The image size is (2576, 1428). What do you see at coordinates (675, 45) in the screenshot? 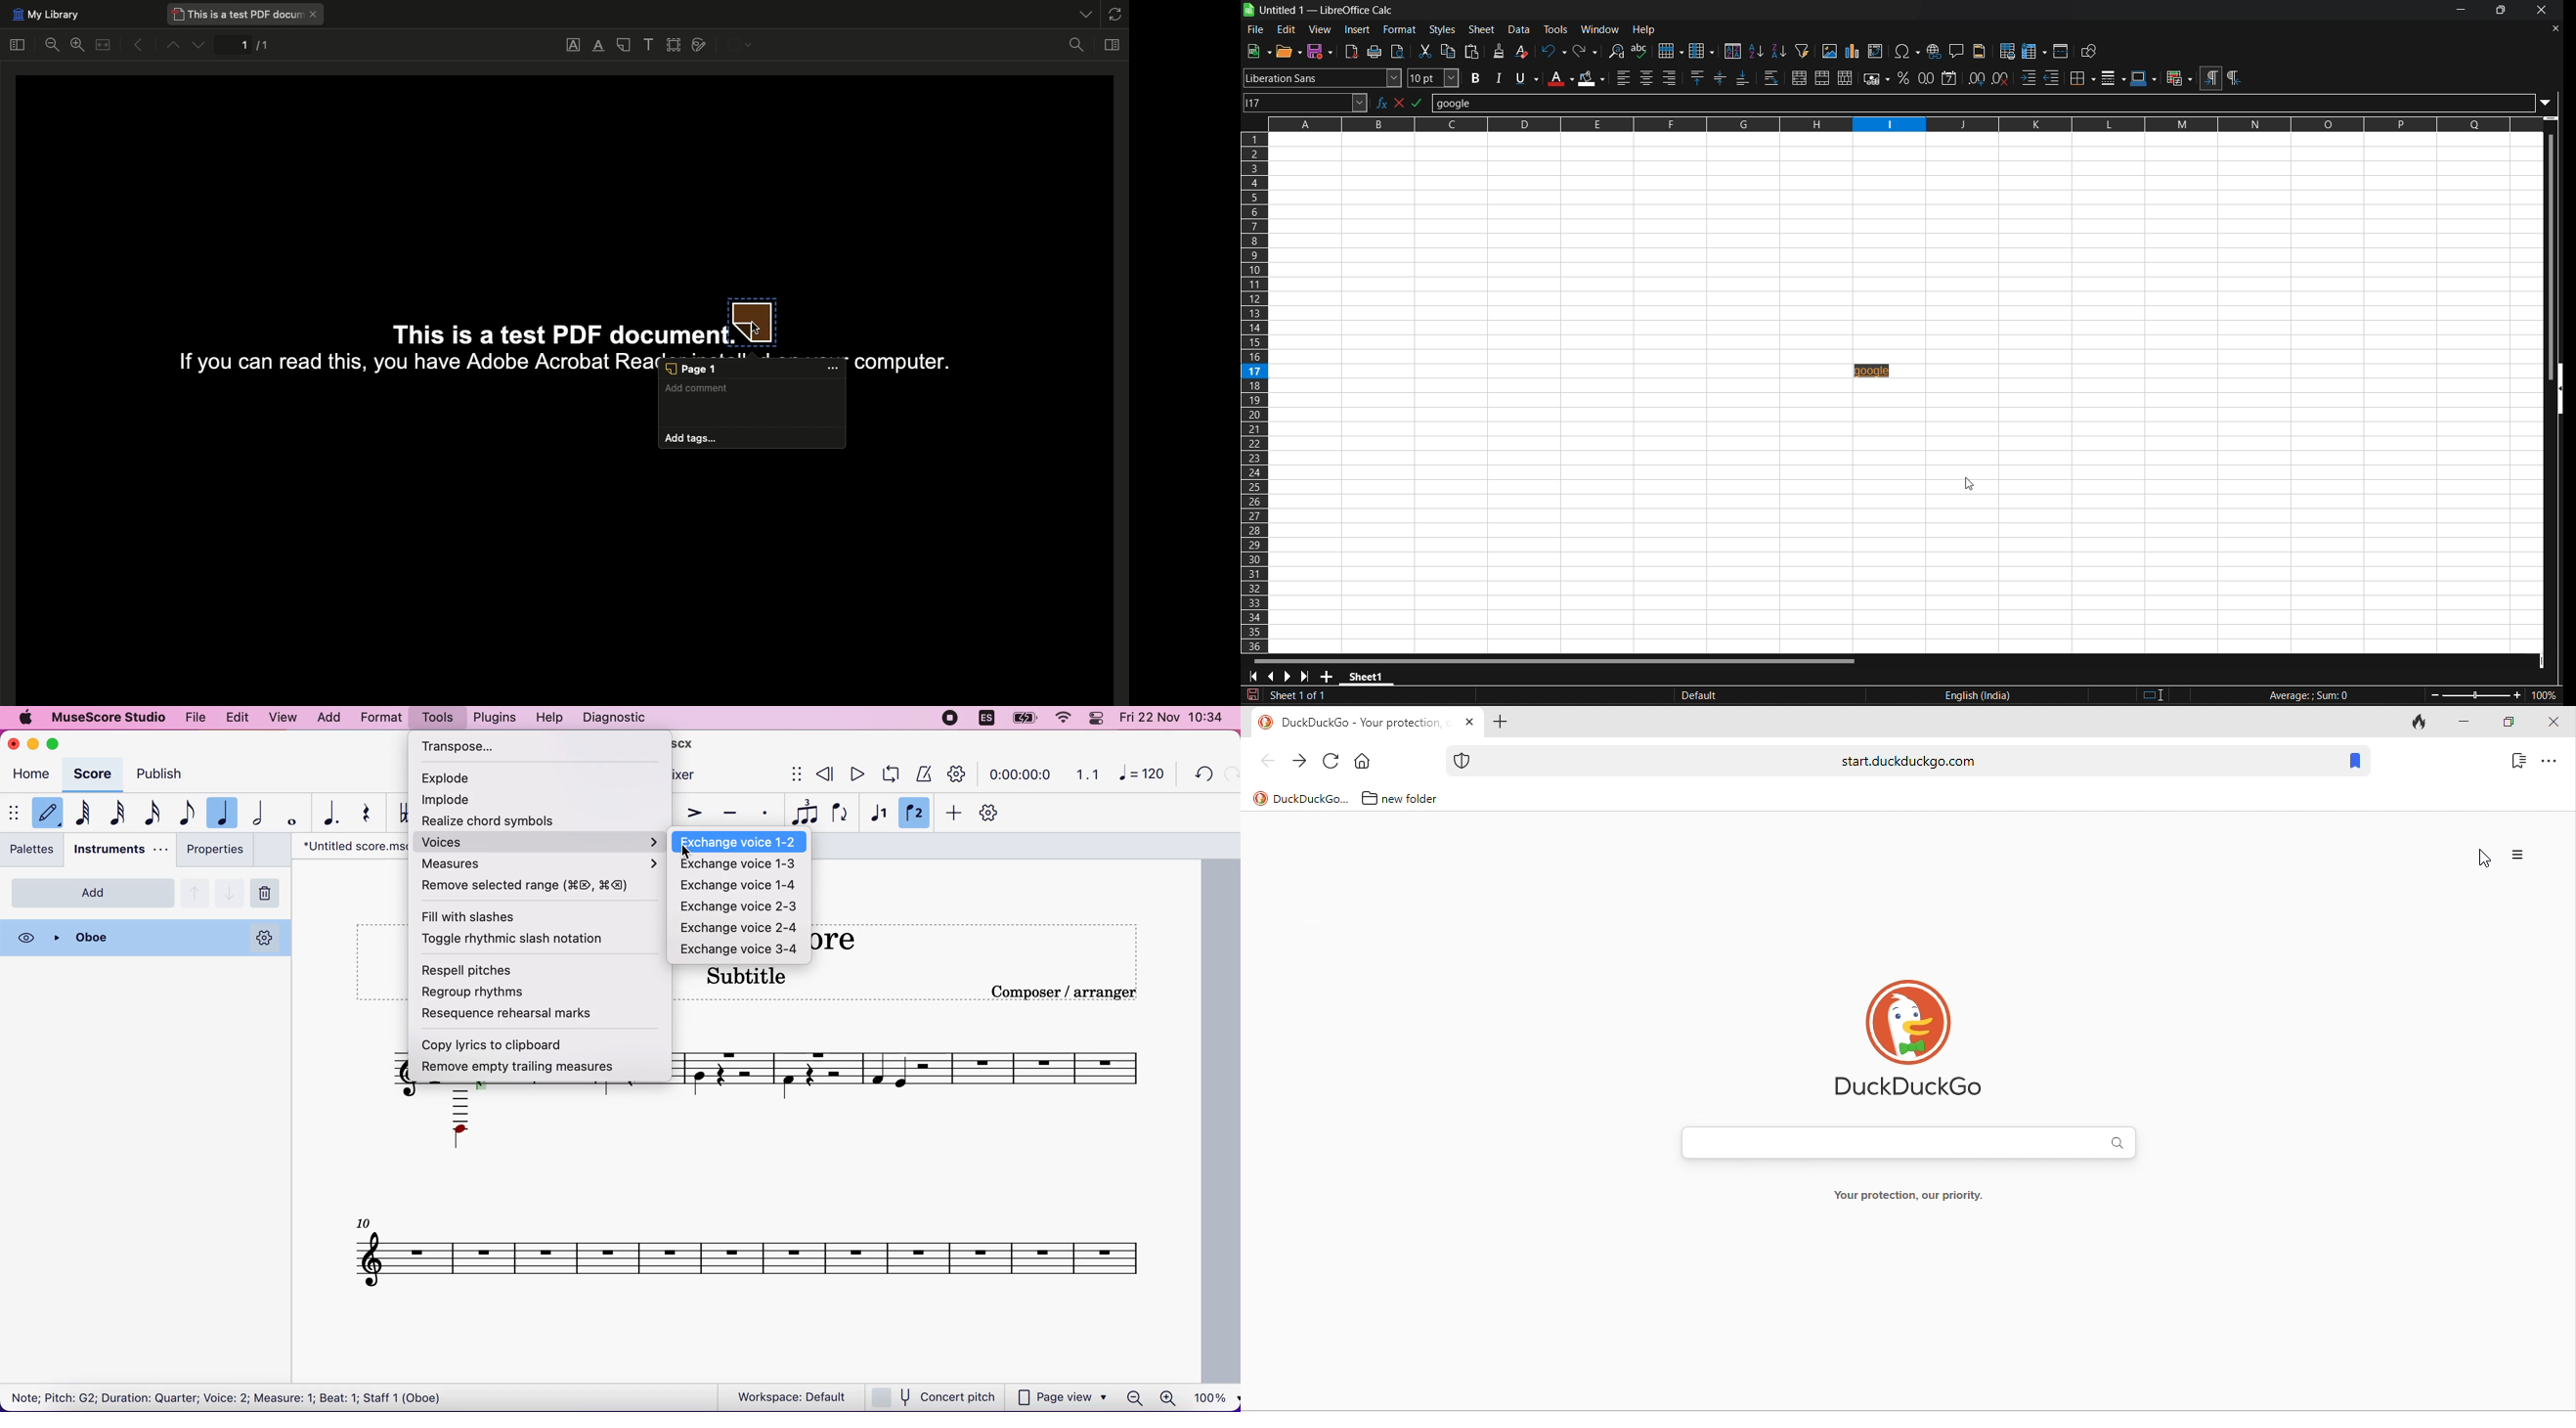
I see `Select area` at bounding box center [675, 45].